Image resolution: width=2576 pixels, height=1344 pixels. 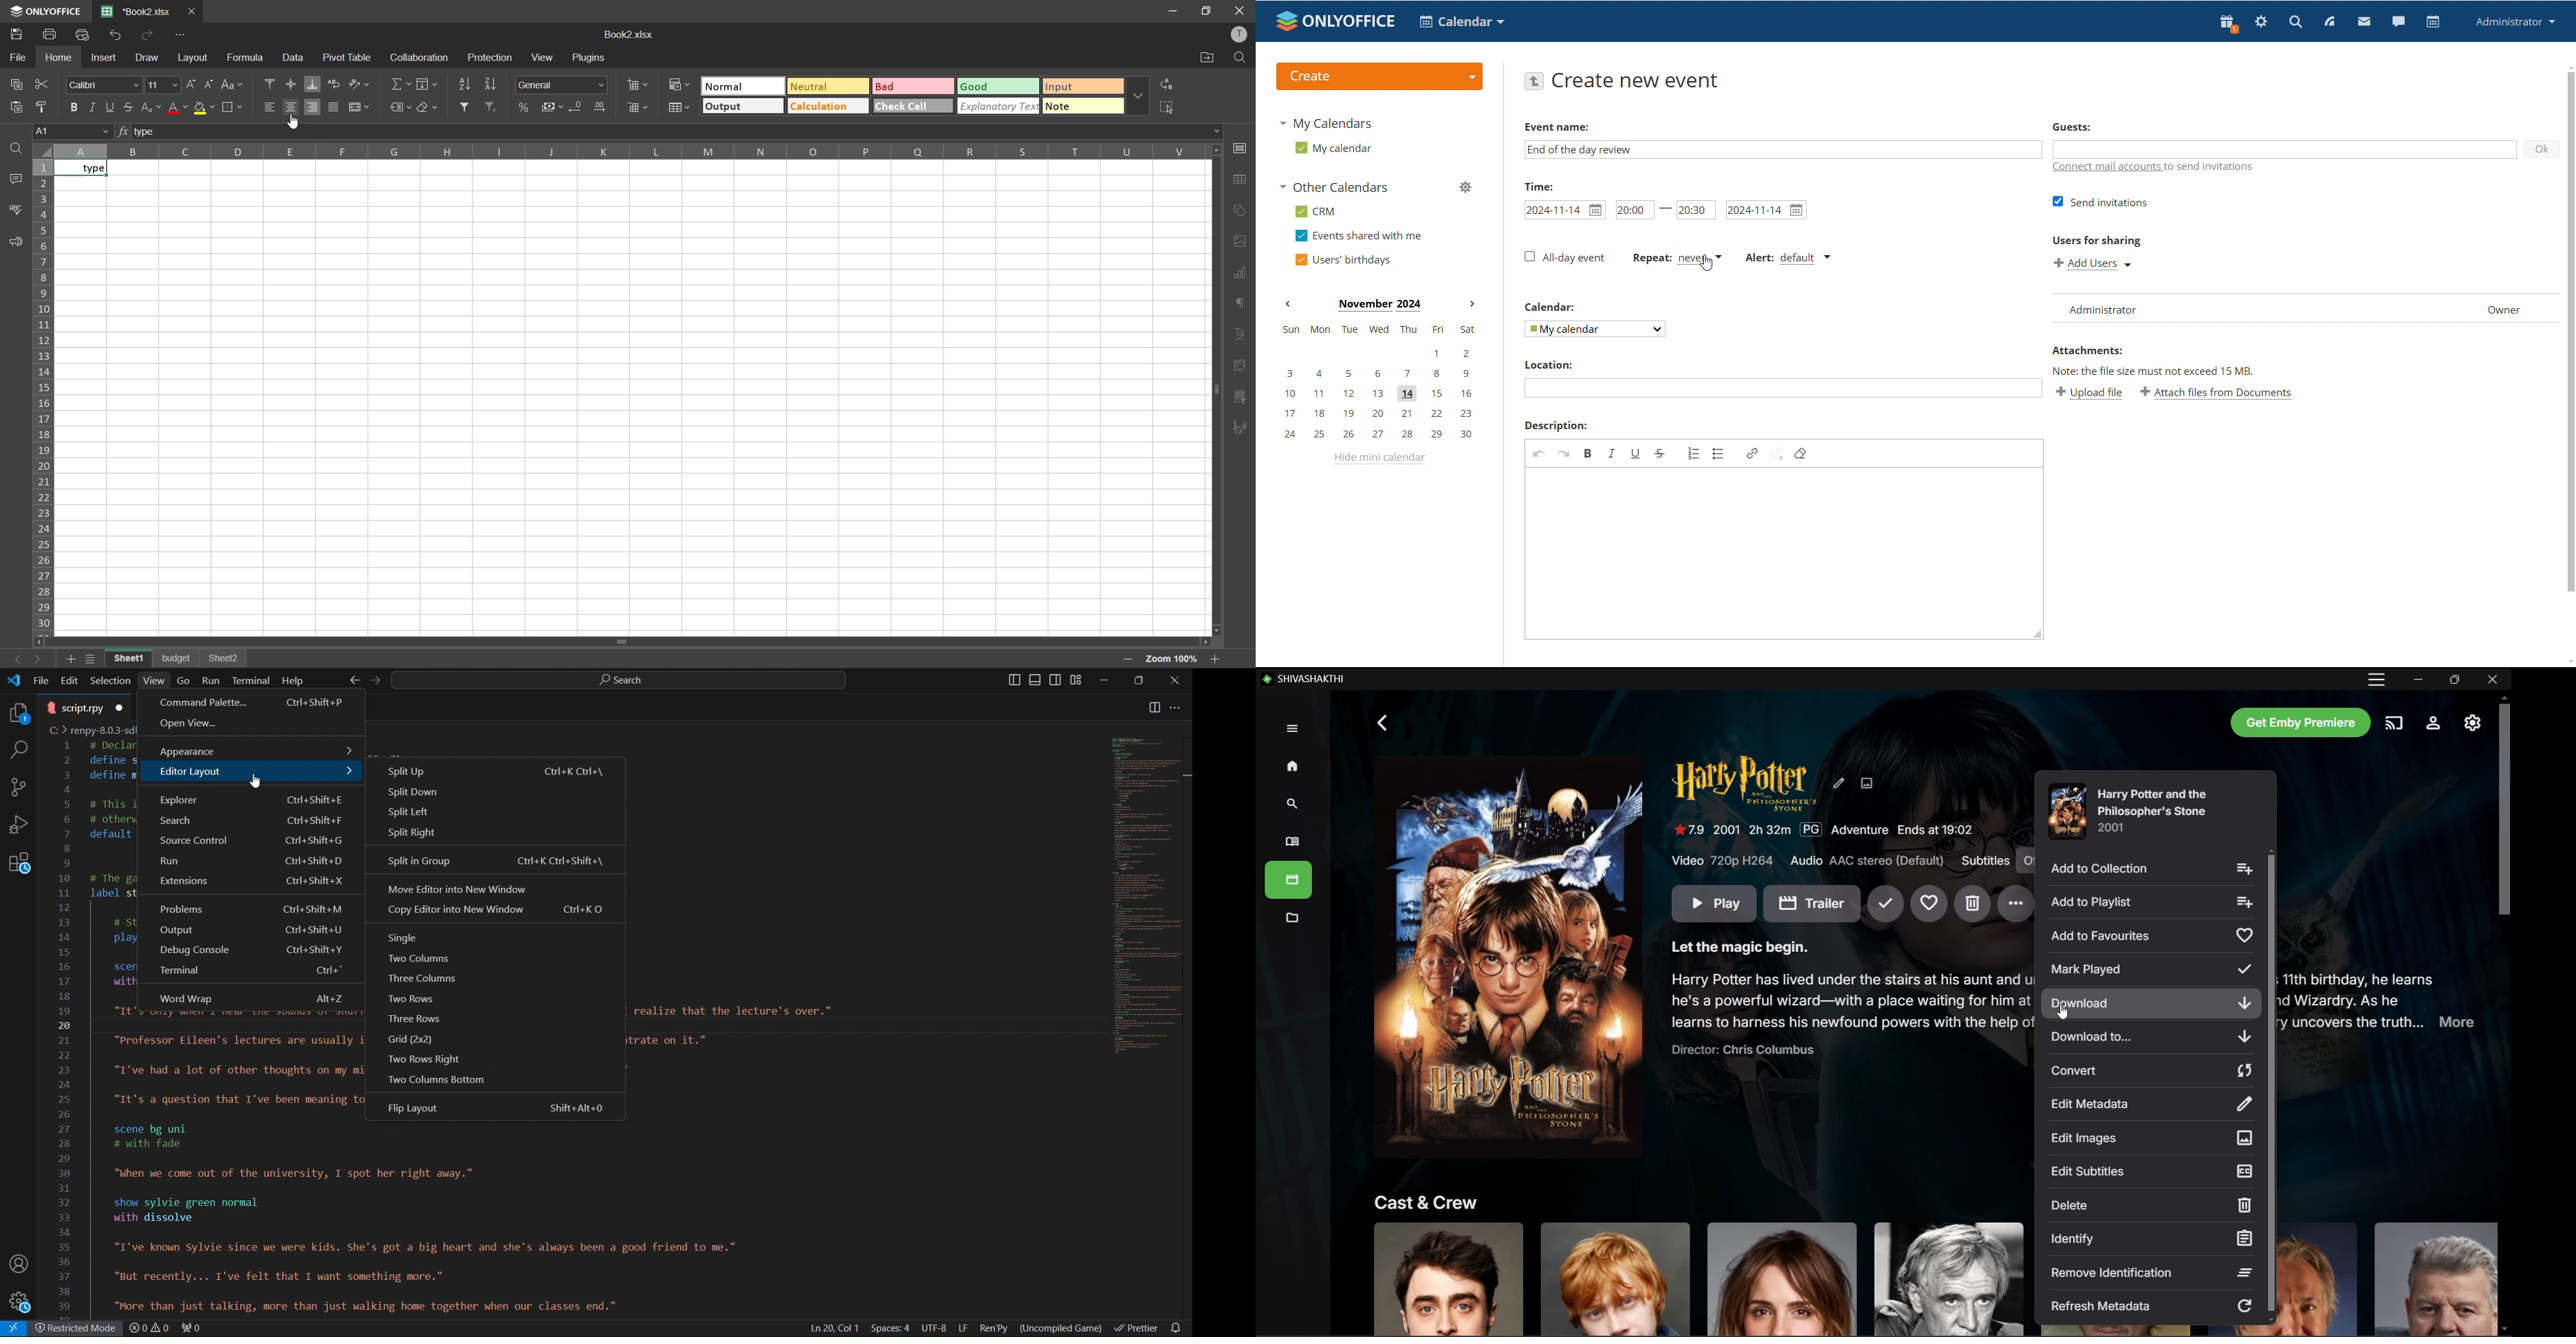 What do you see at coordinates (2364, 23) in the screenshot?
I see `mail` at bounding box center [2364, 23].